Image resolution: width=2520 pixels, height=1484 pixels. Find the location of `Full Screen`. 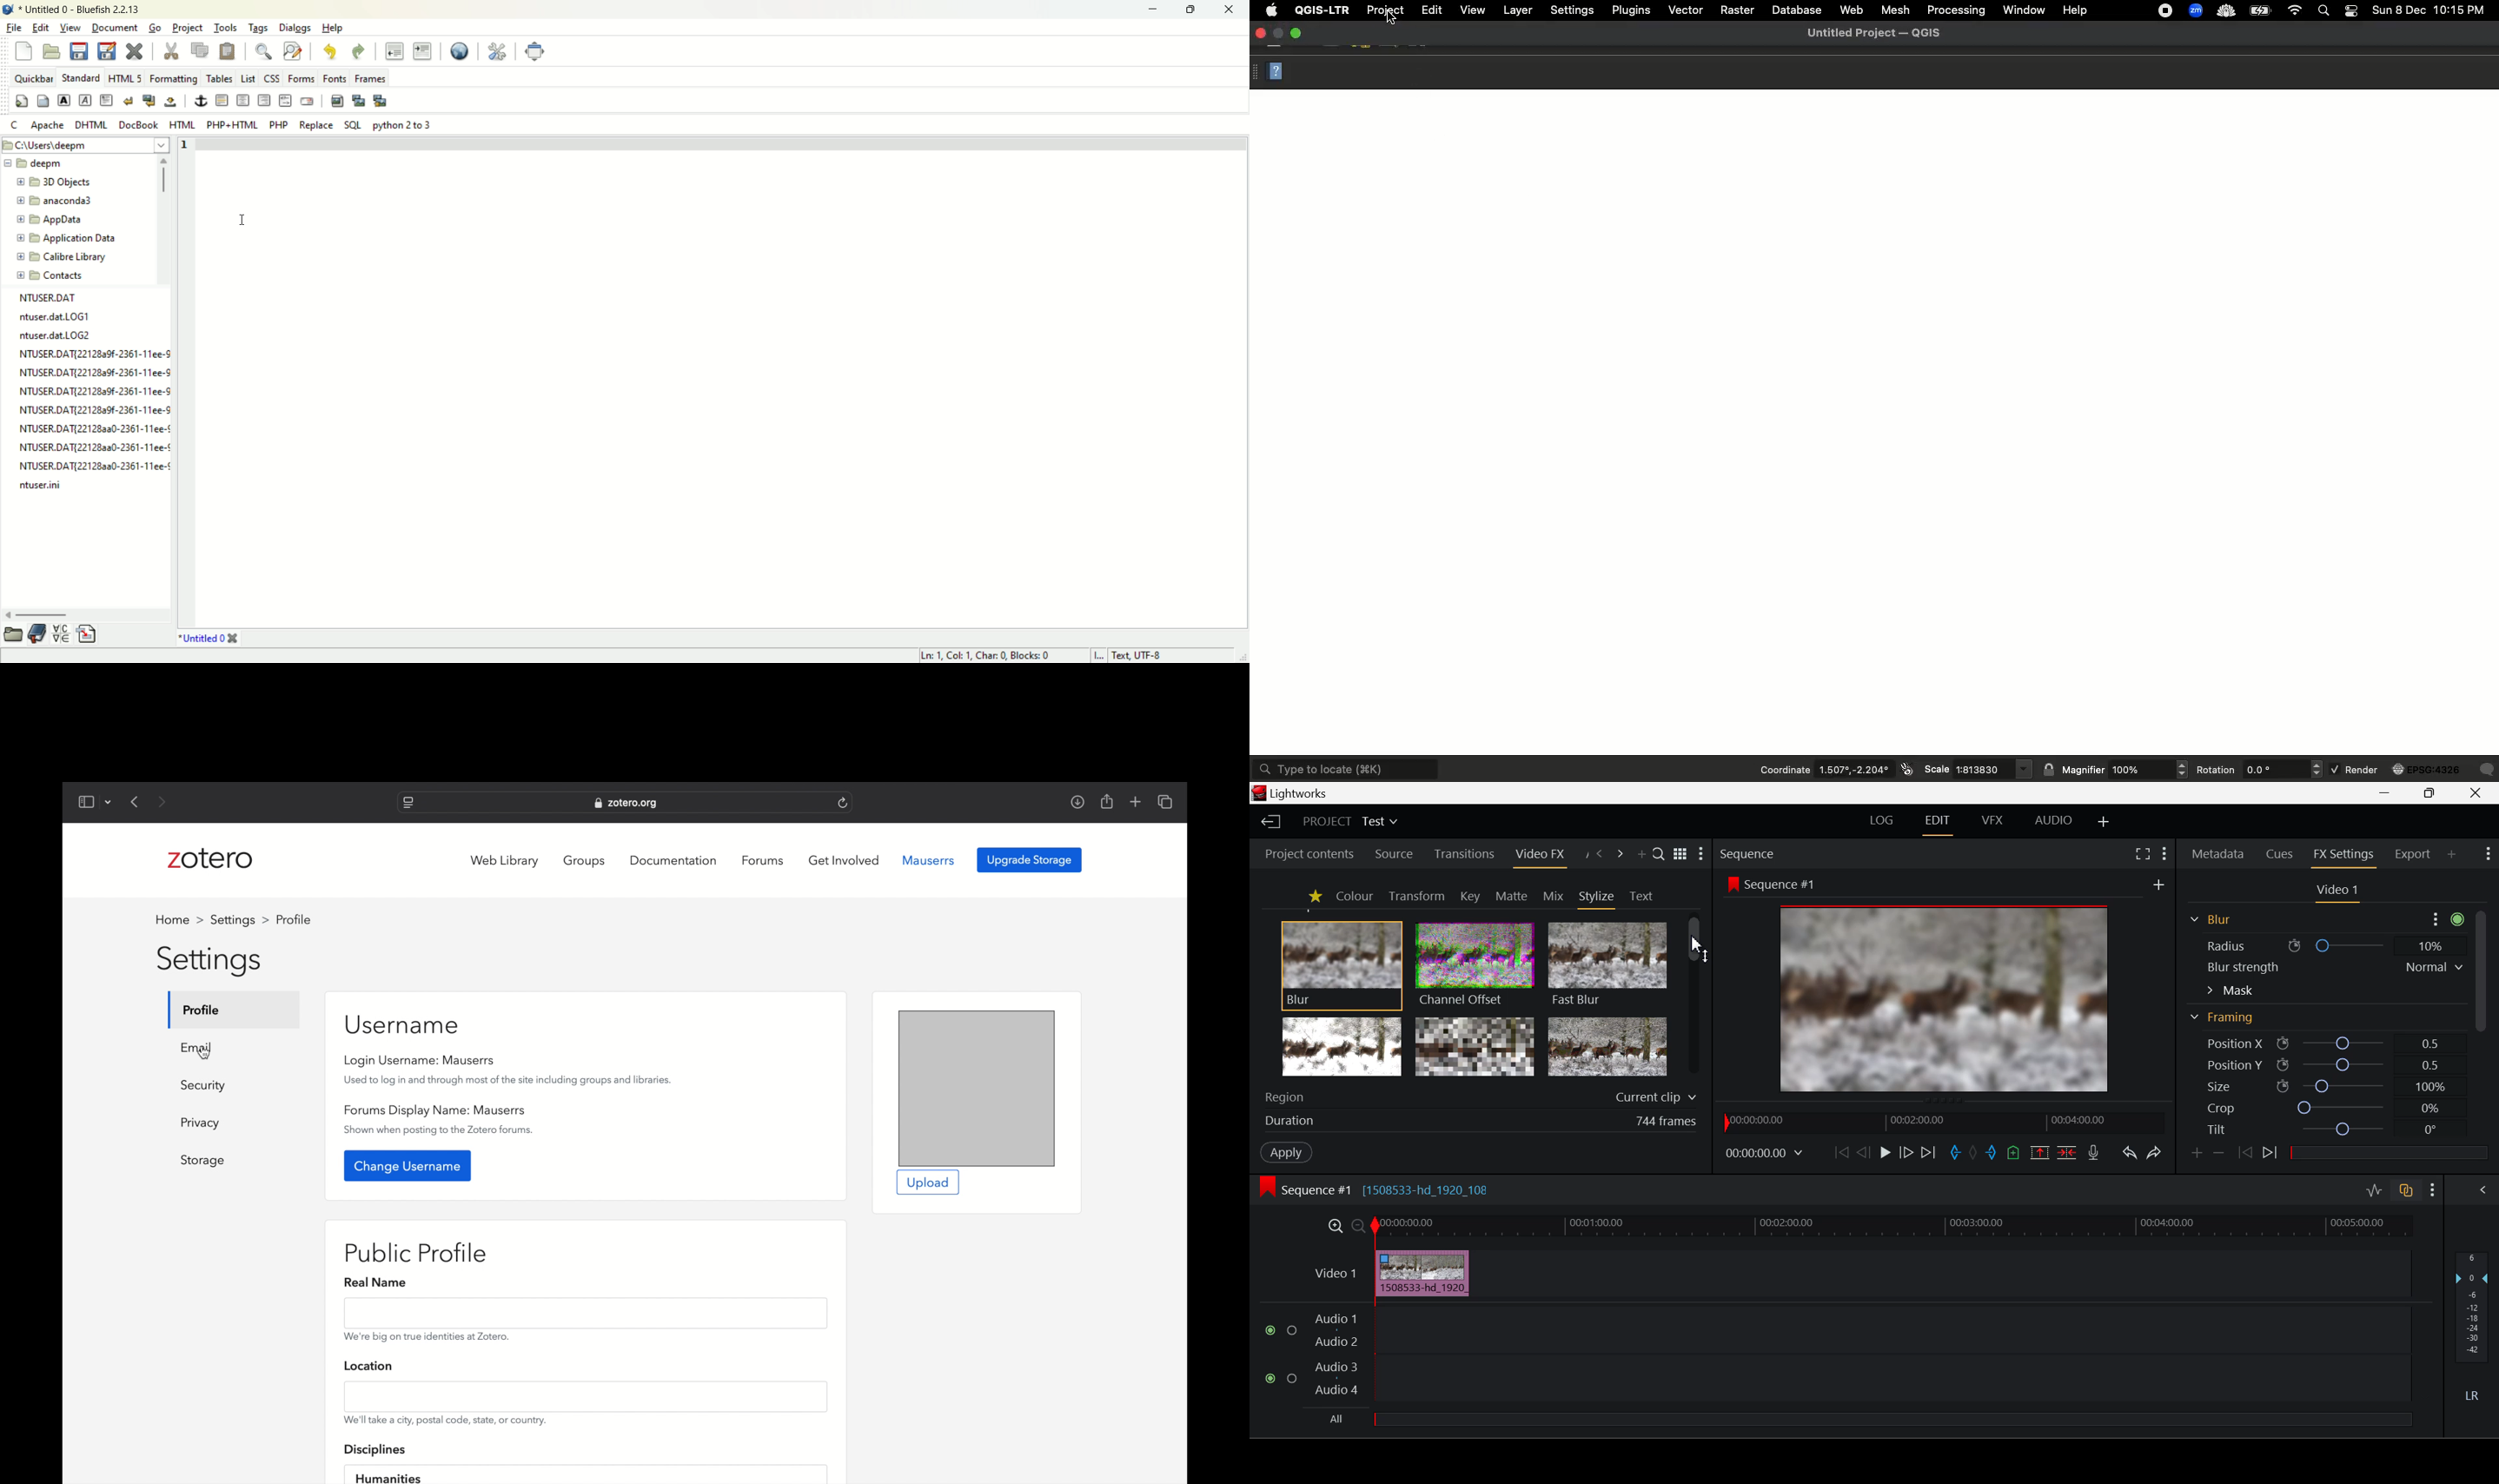

Full Screen is located at coordinates (2142, 854).